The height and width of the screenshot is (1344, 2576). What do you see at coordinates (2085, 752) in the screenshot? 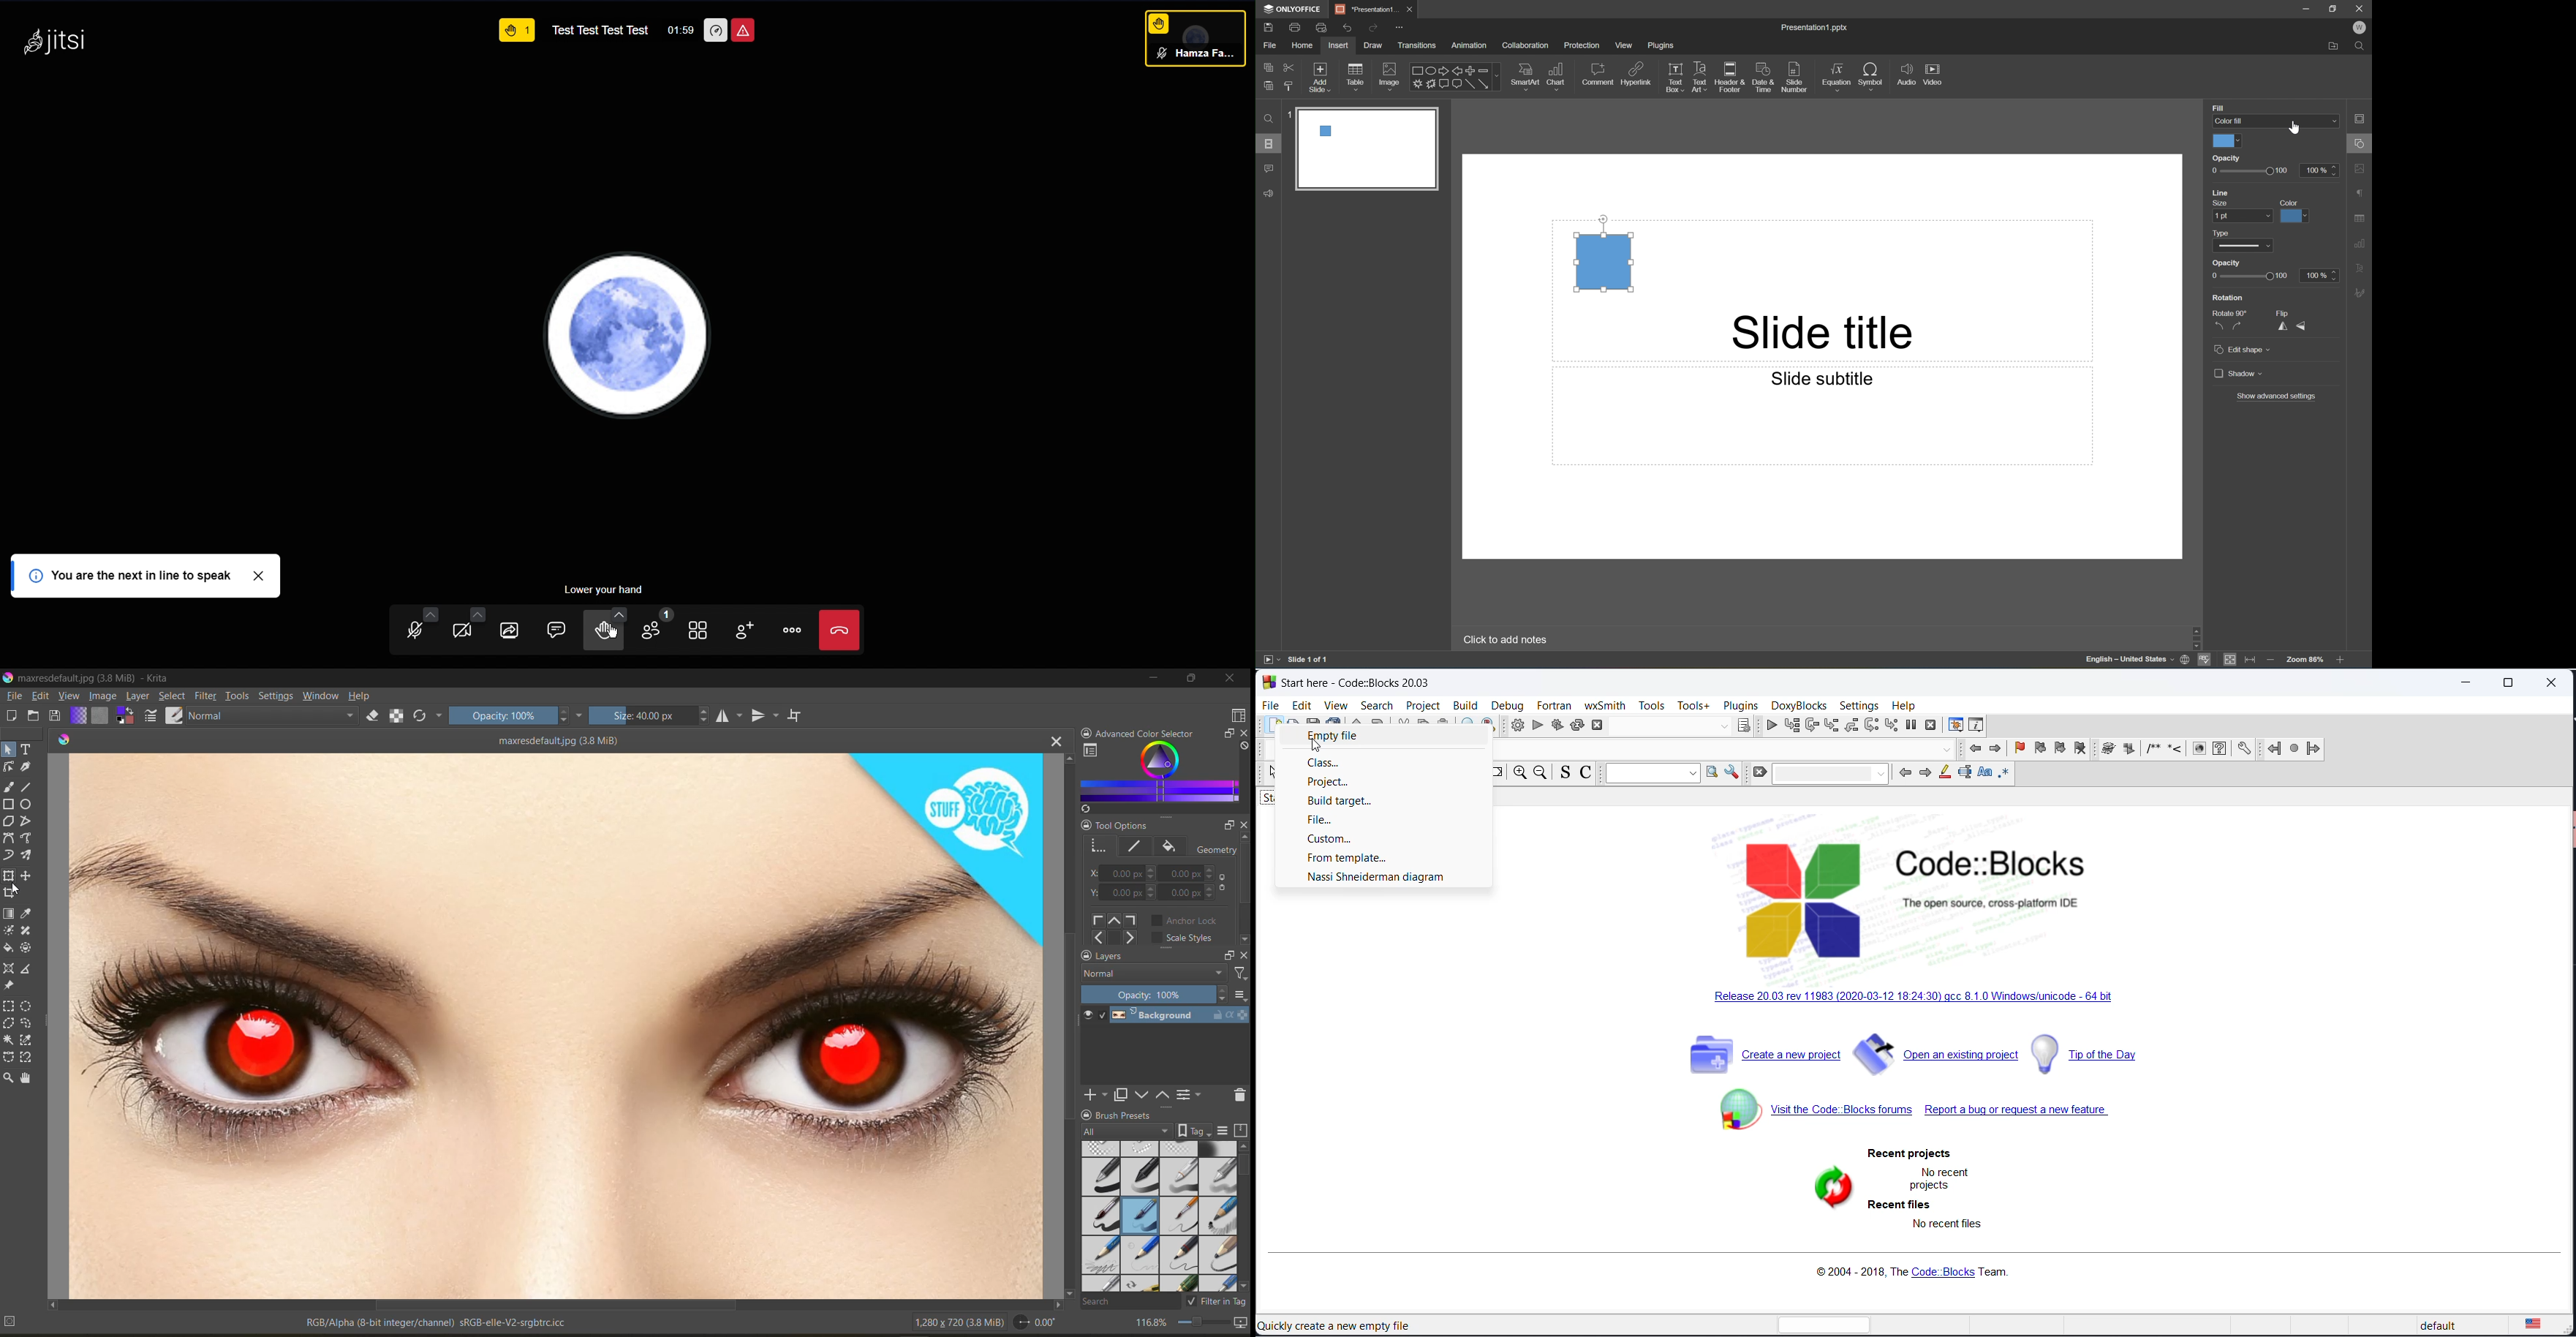
I see `remove bookmark` at bounding box center [2085, 752].